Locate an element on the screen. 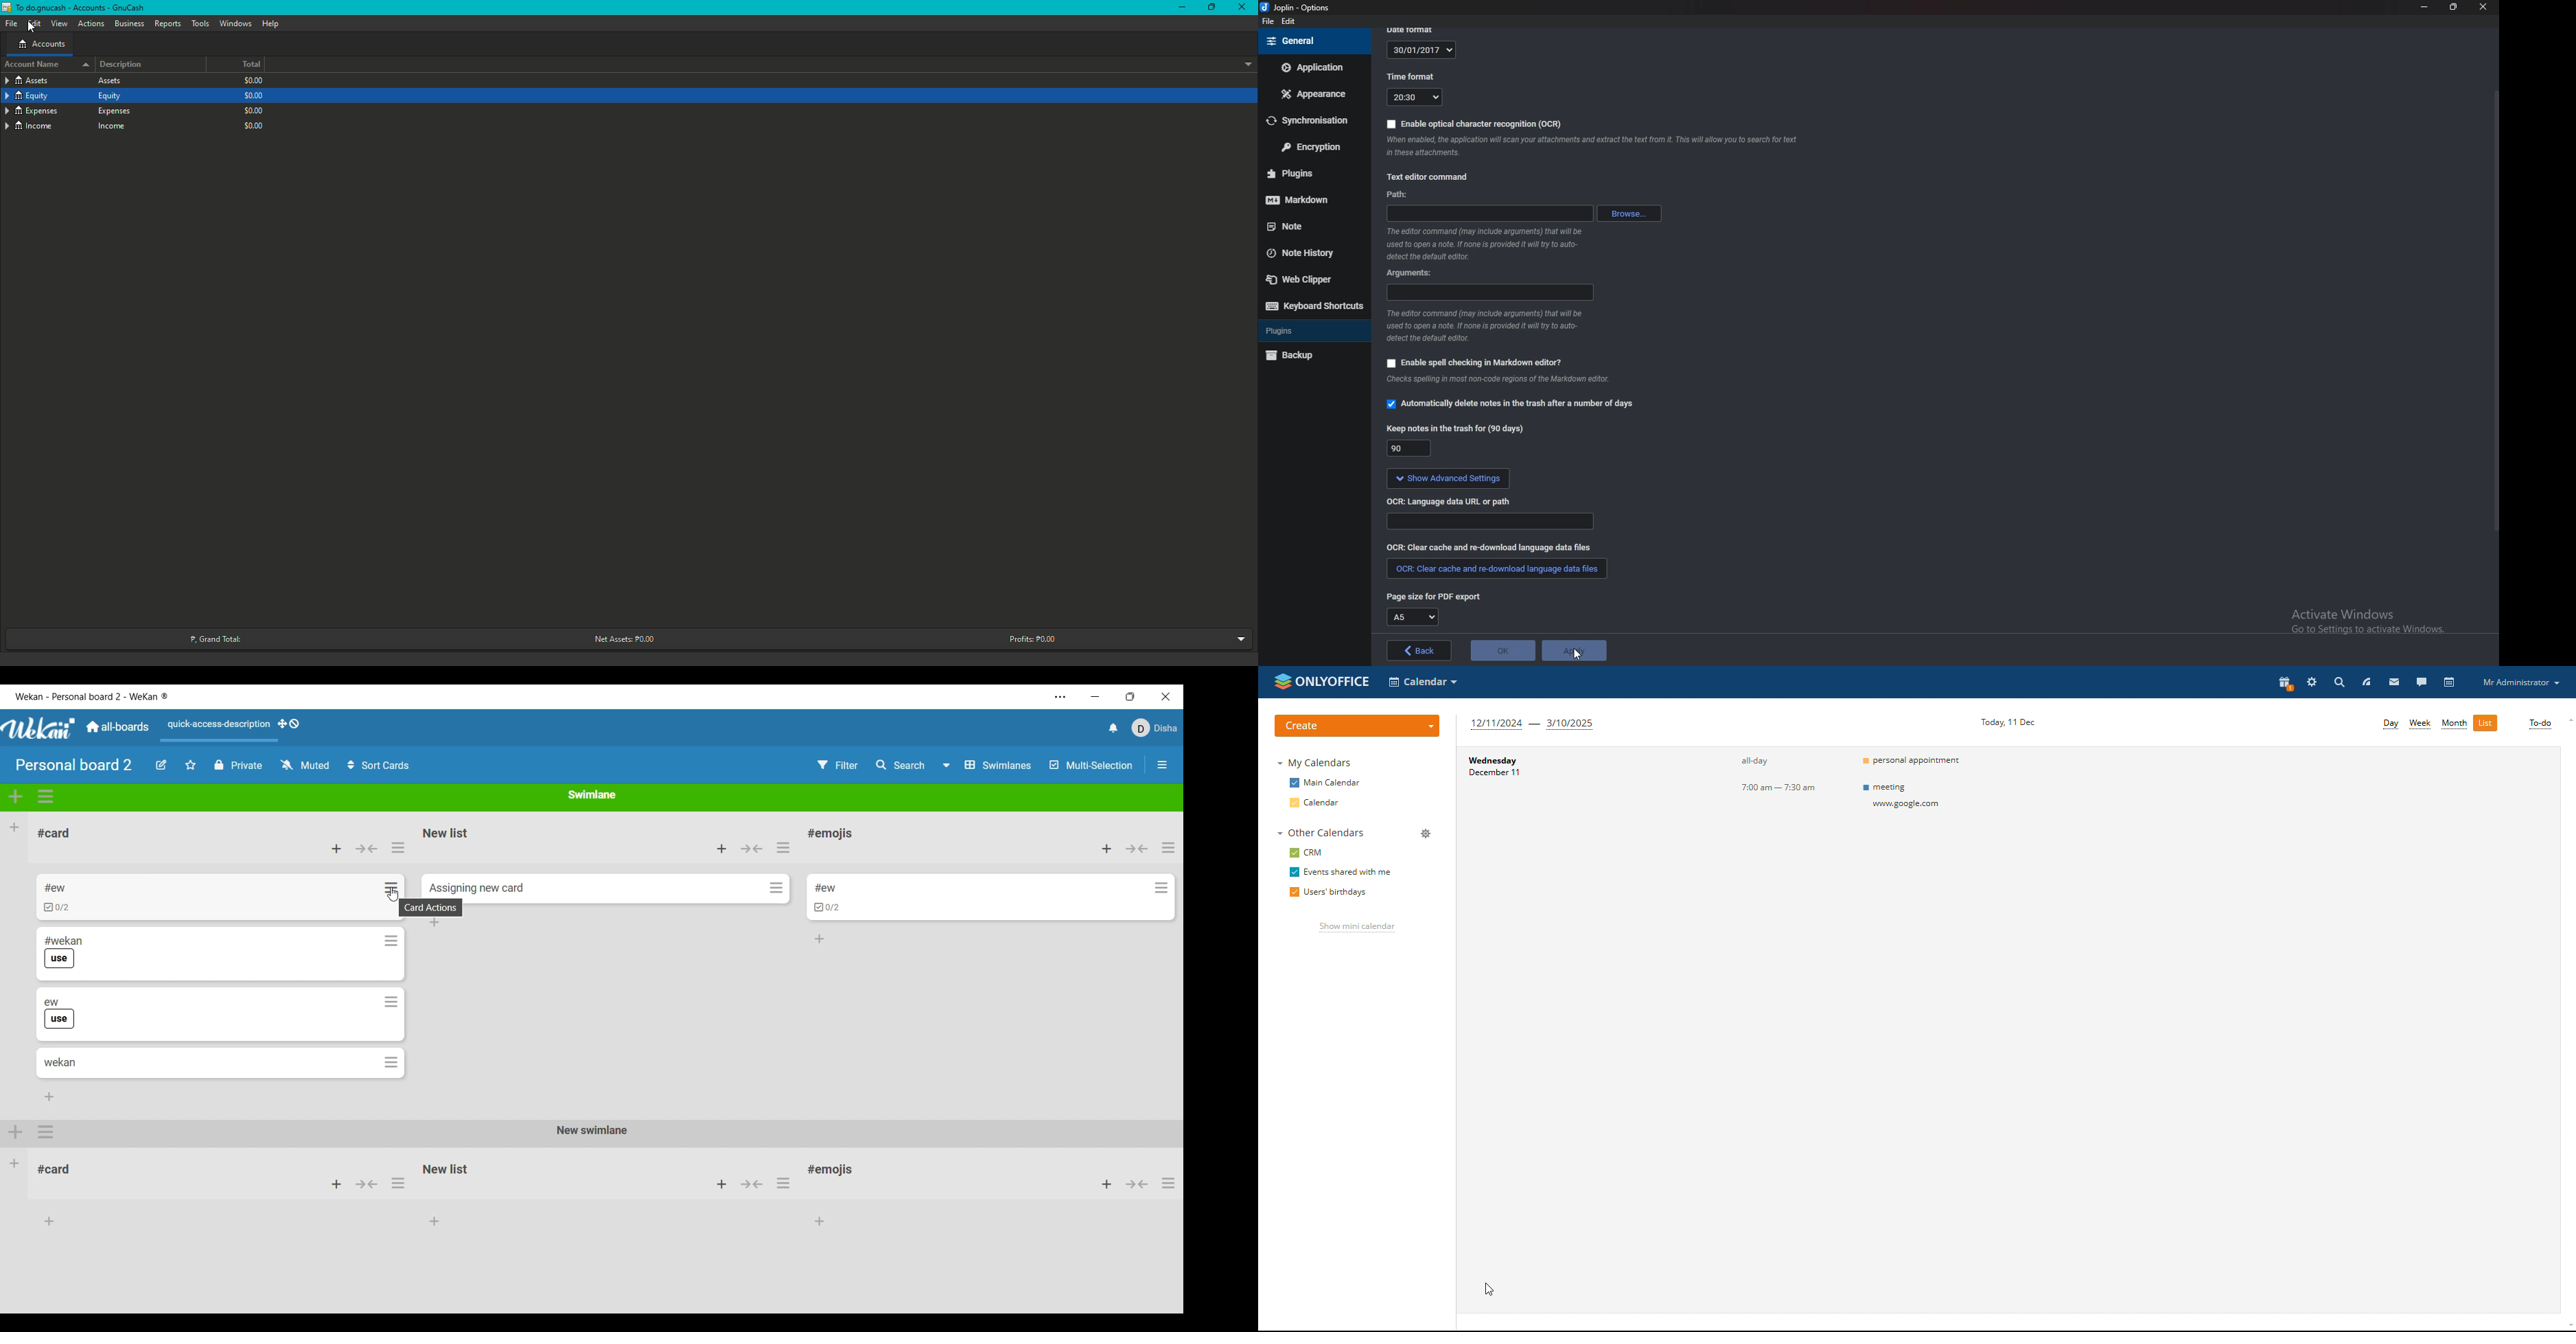  Other Swimlane in the board is located at coordinates (15, 1162).